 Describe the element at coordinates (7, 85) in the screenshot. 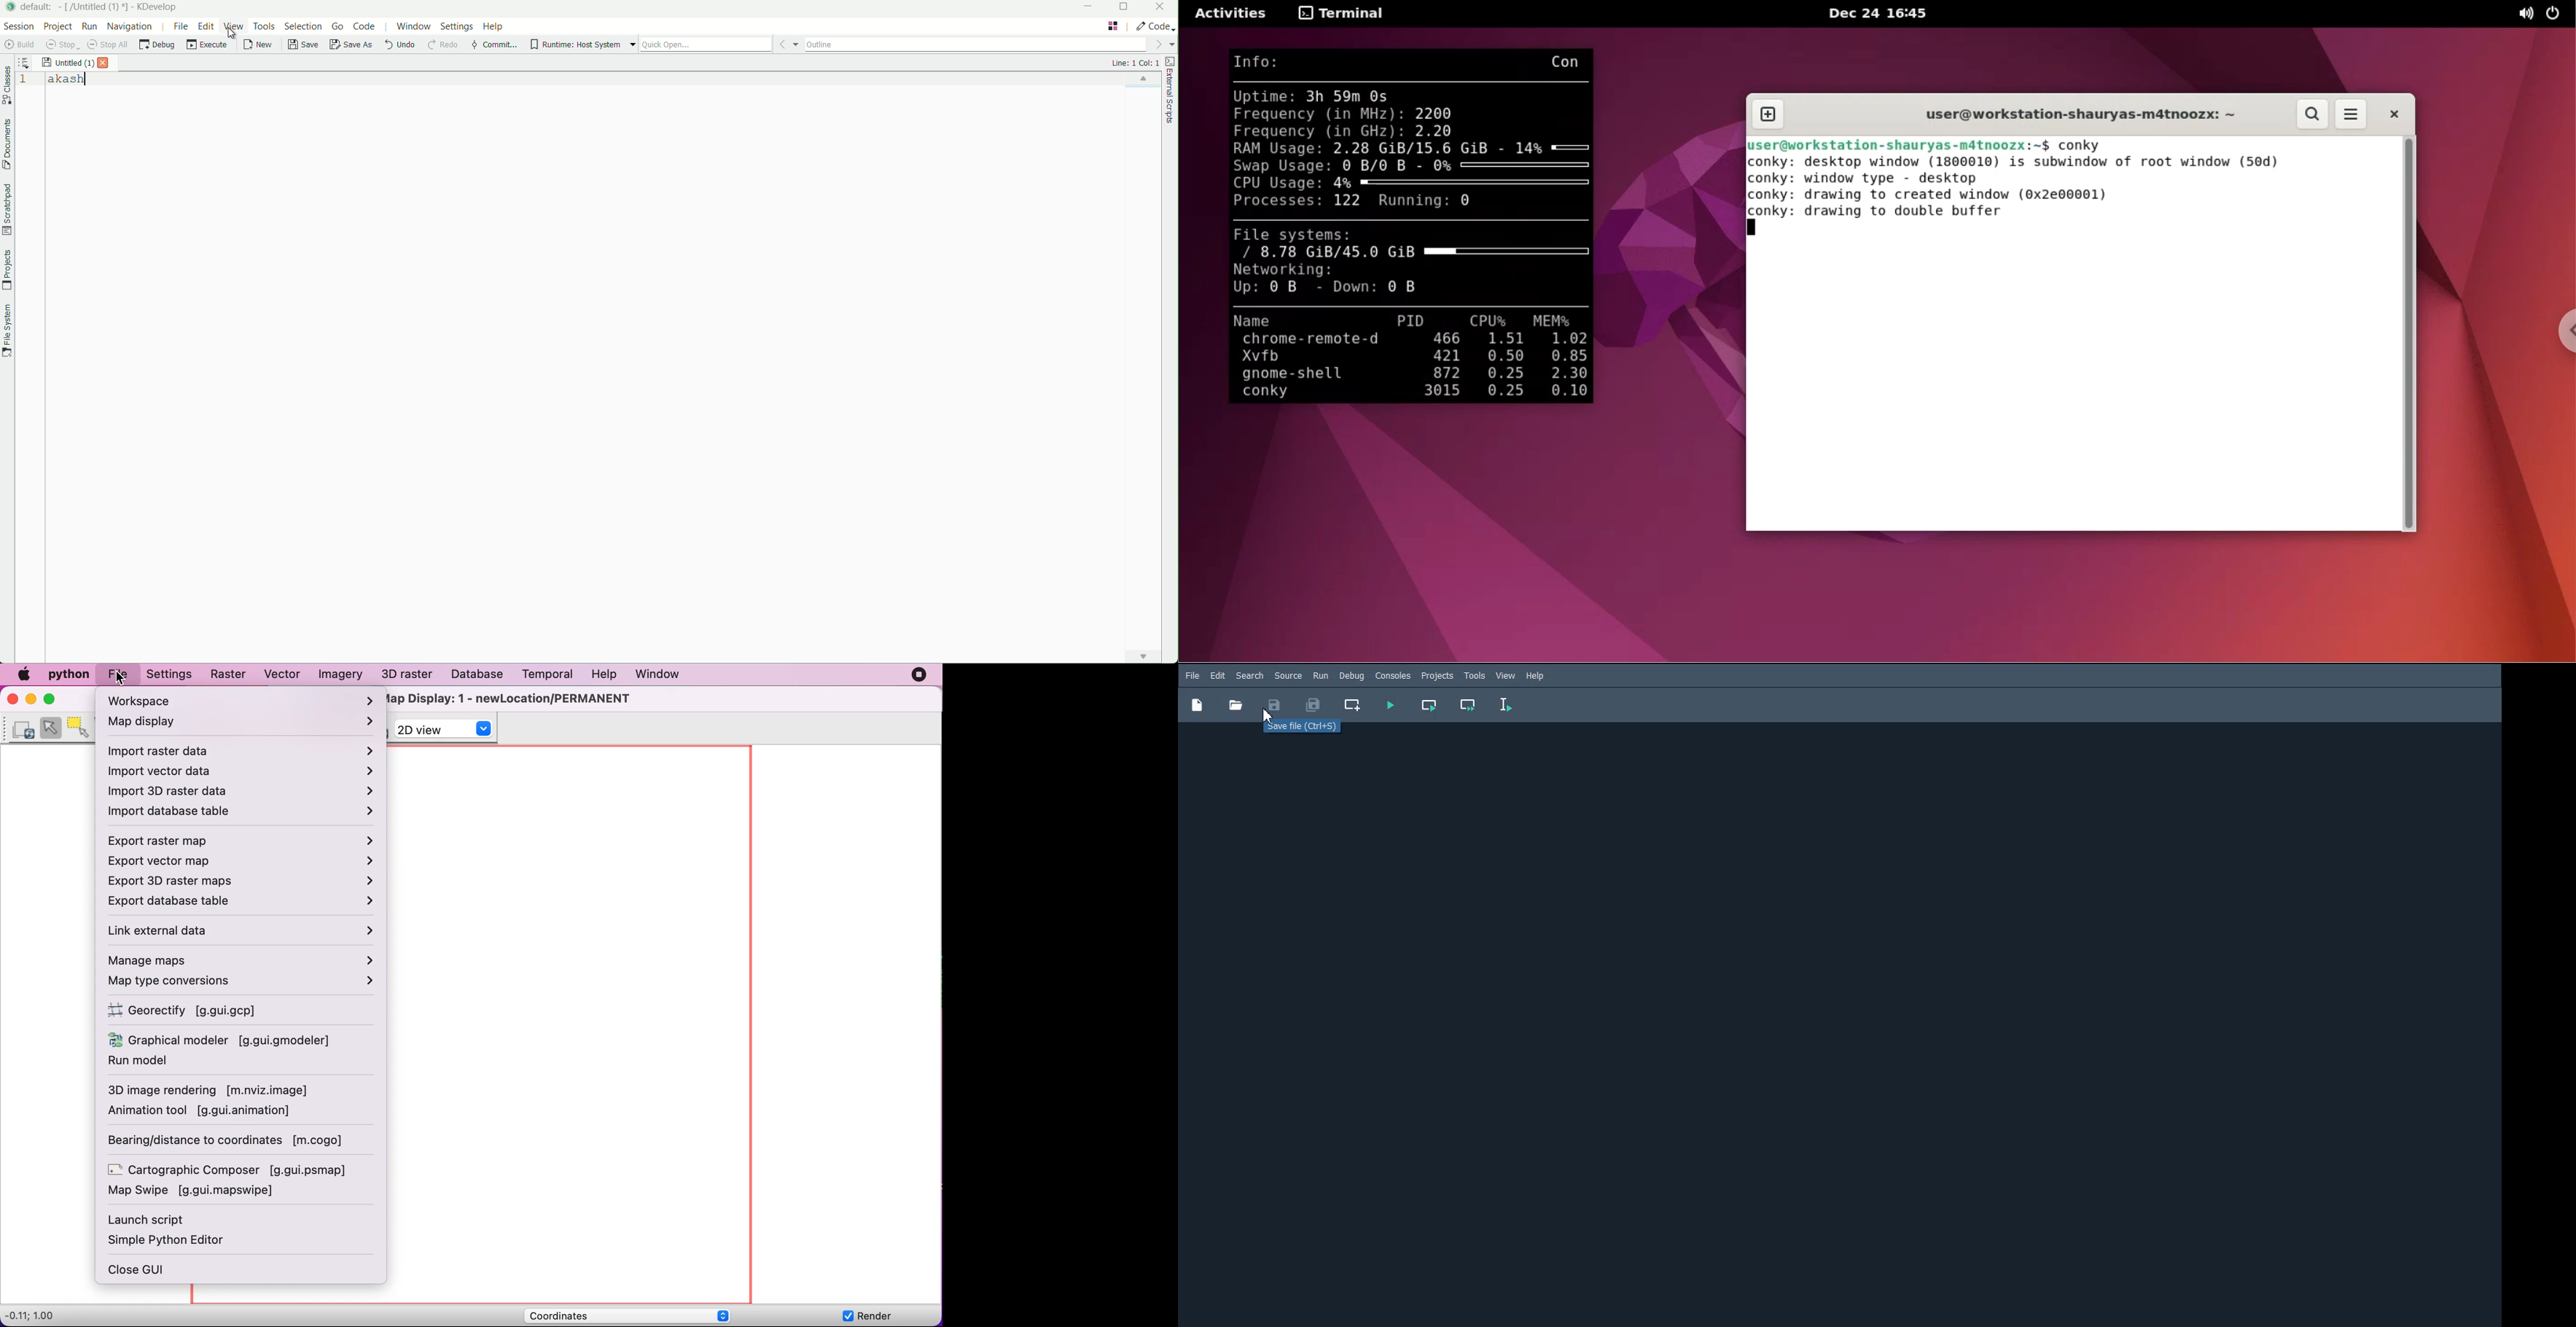

I see `classes` at that location.